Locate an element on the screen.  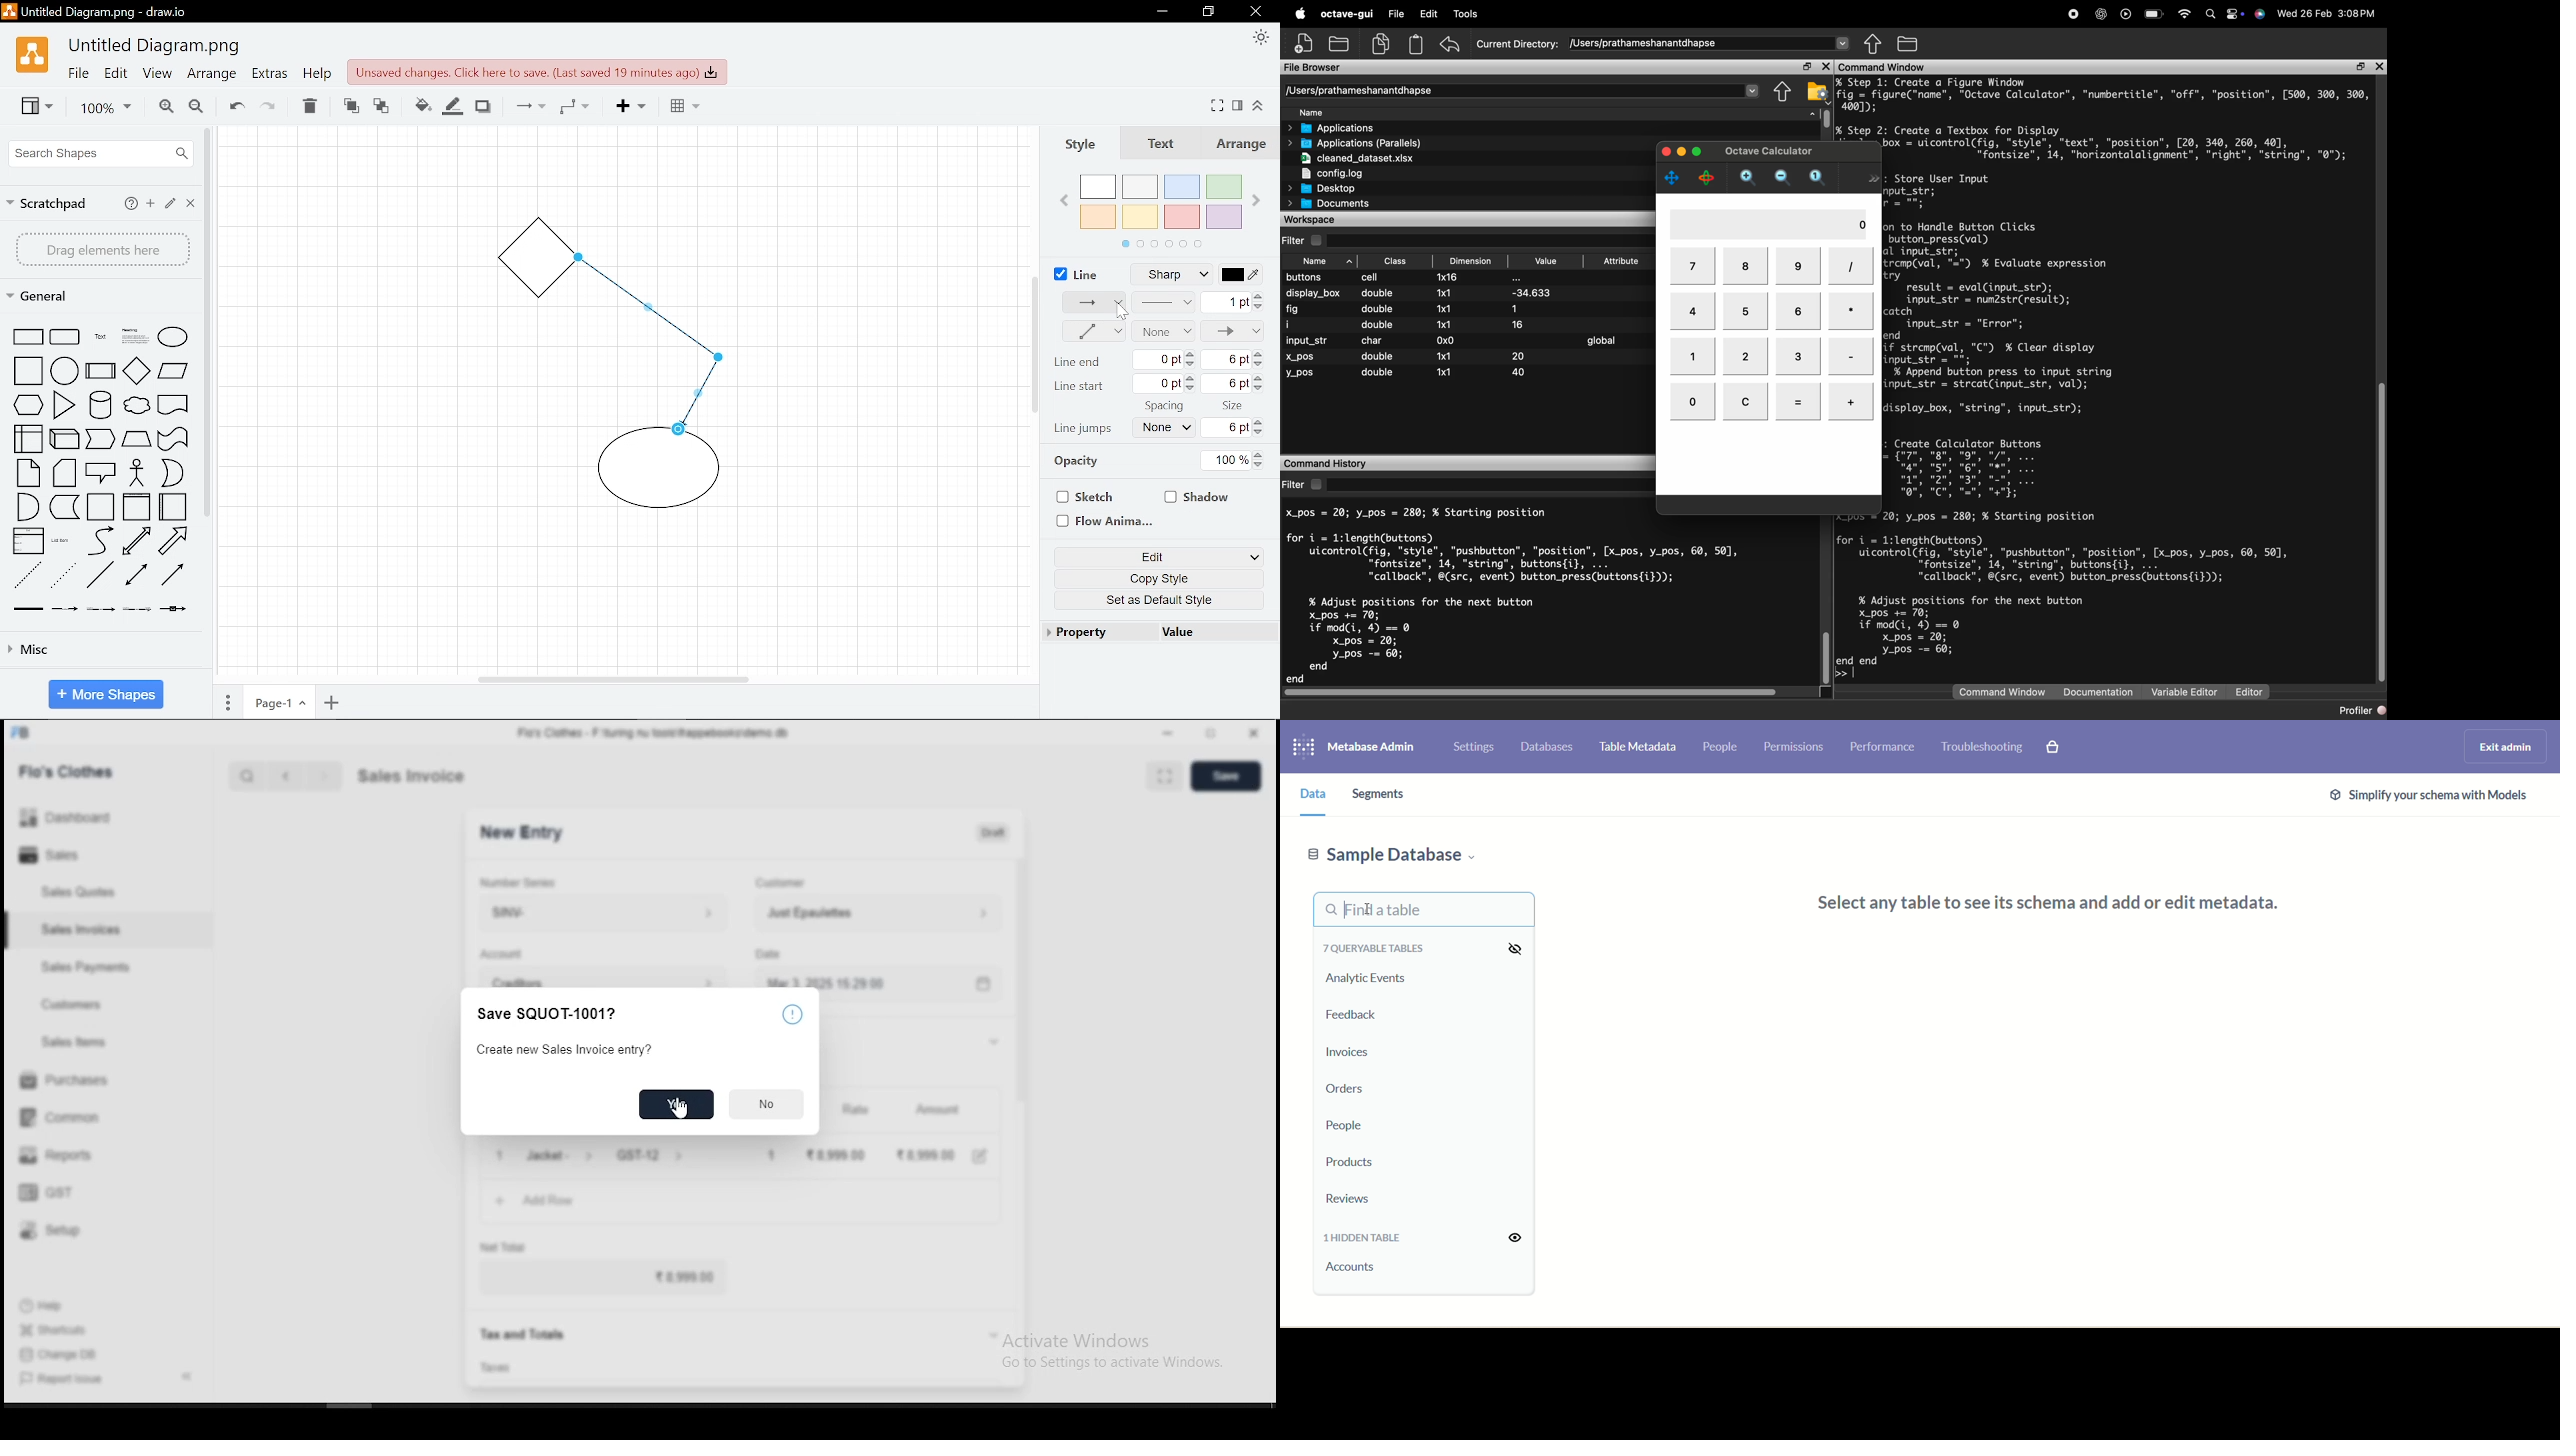
Flo's clothes is located at coordinates (82, 773).